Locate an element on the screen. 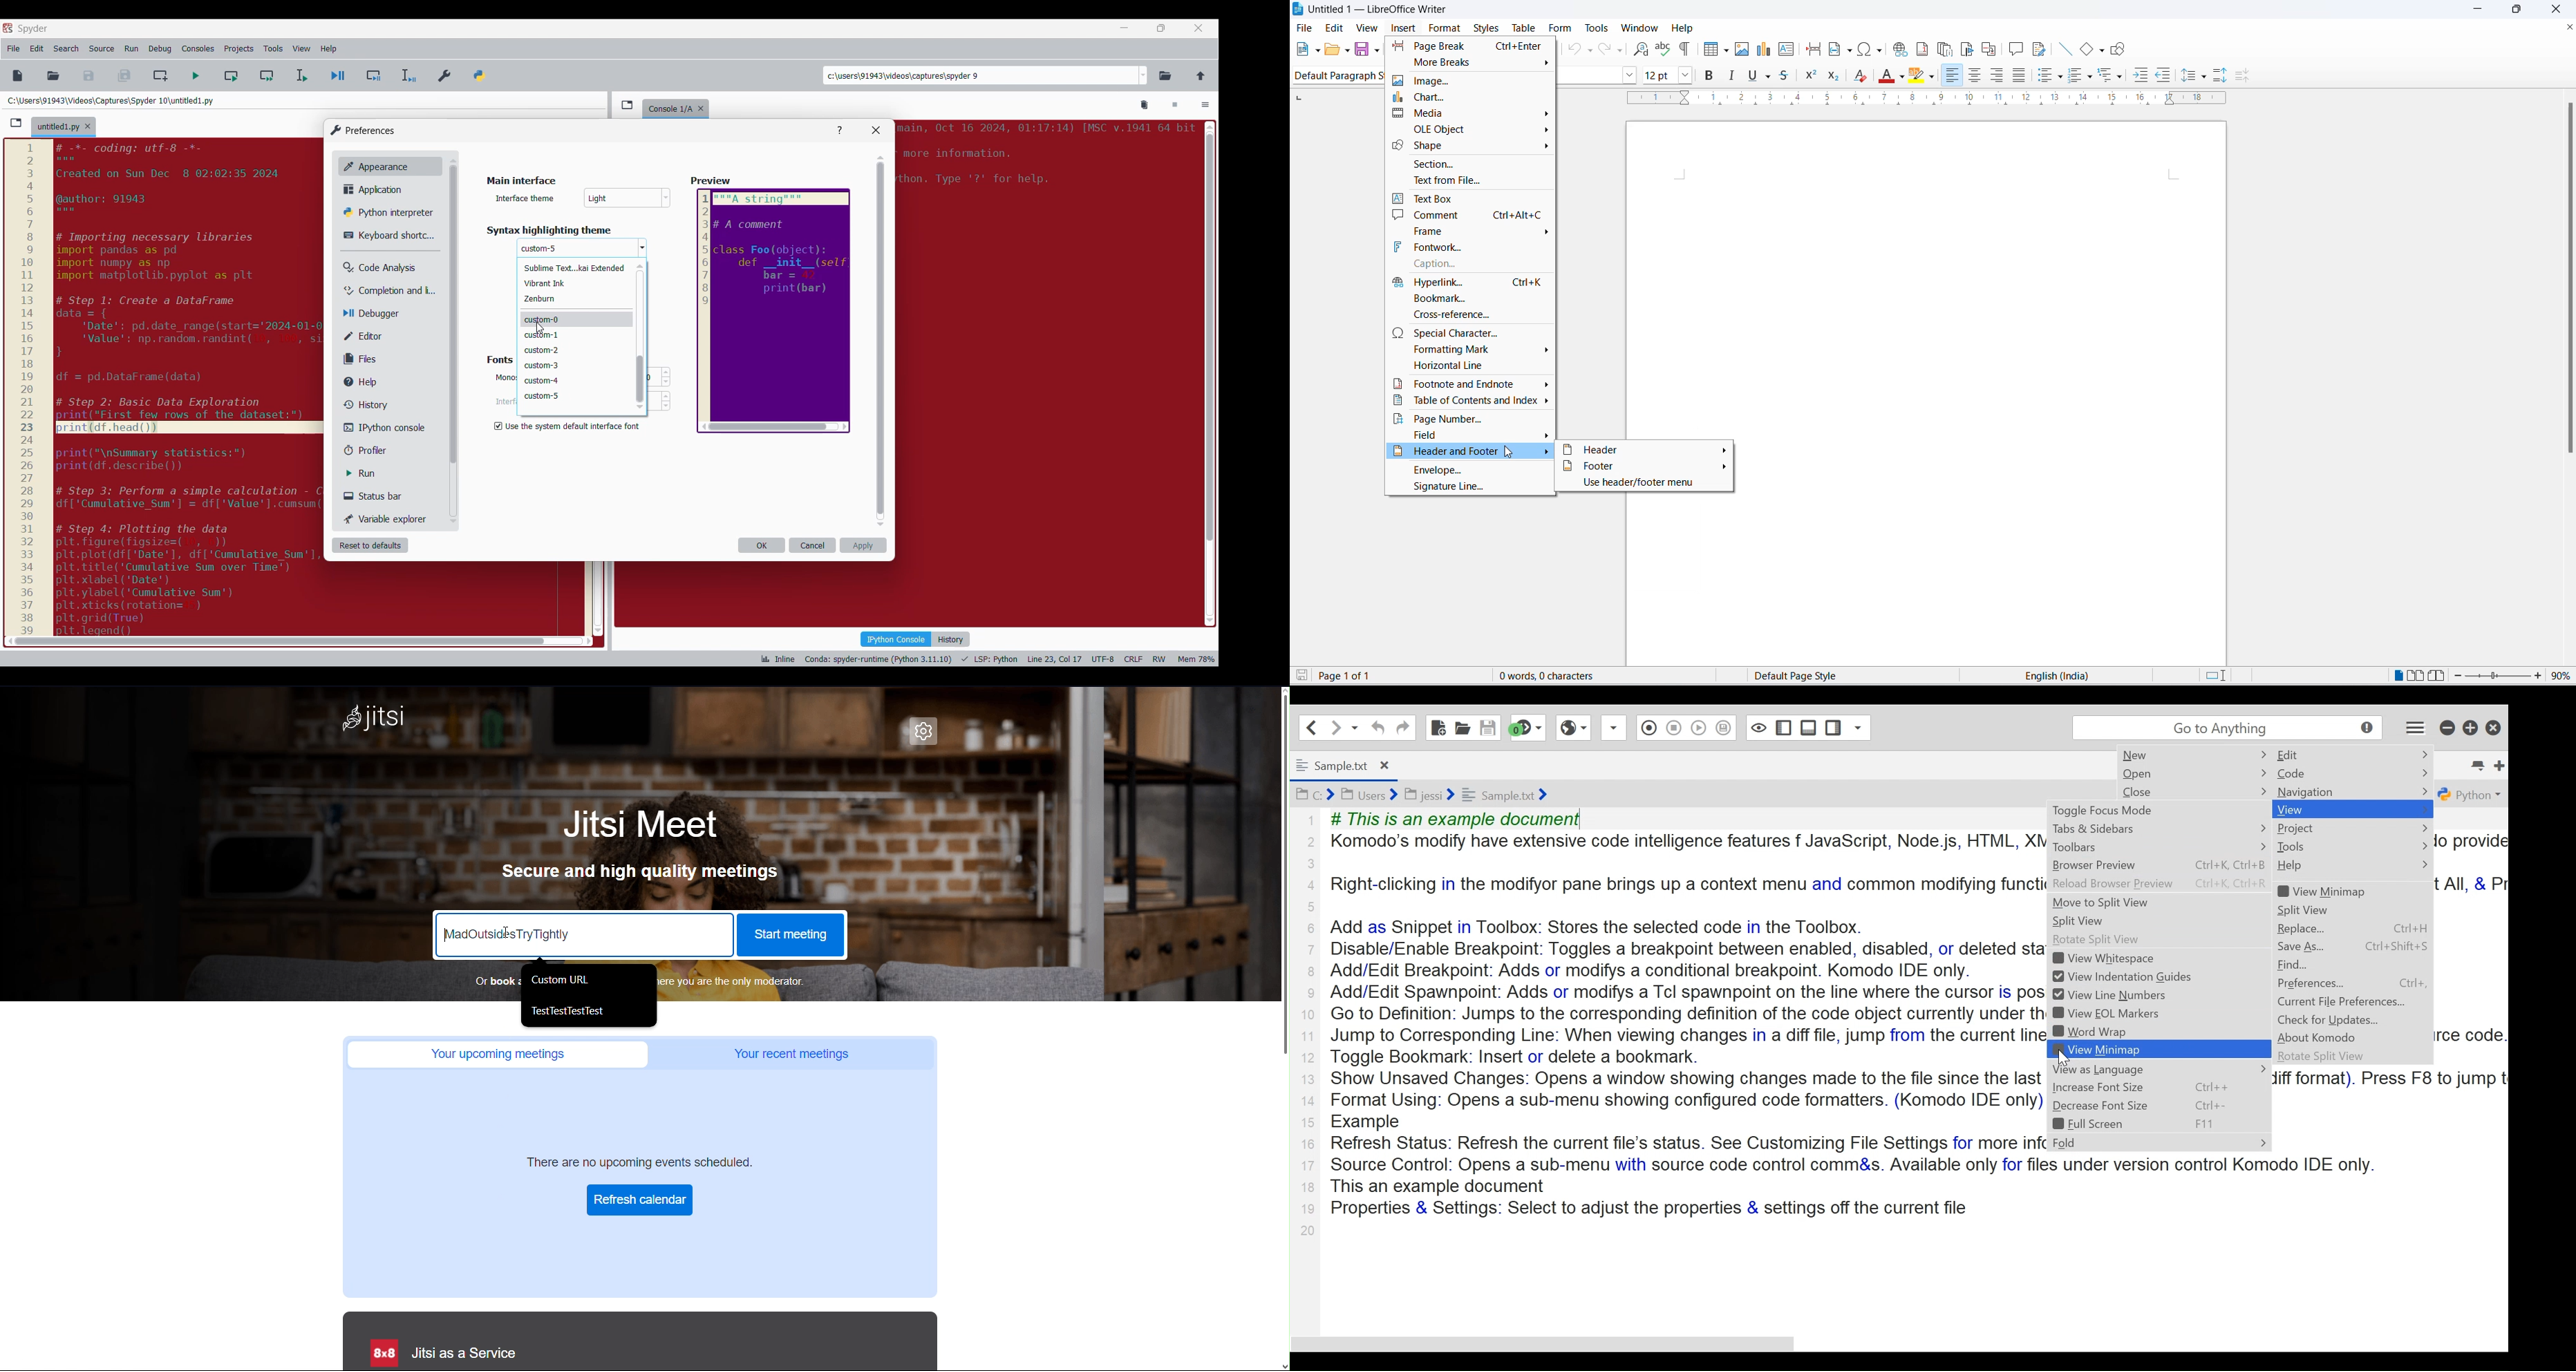 The image size is (2576, 1372). Show in smaller tab is located at coordinates (1161, 28).